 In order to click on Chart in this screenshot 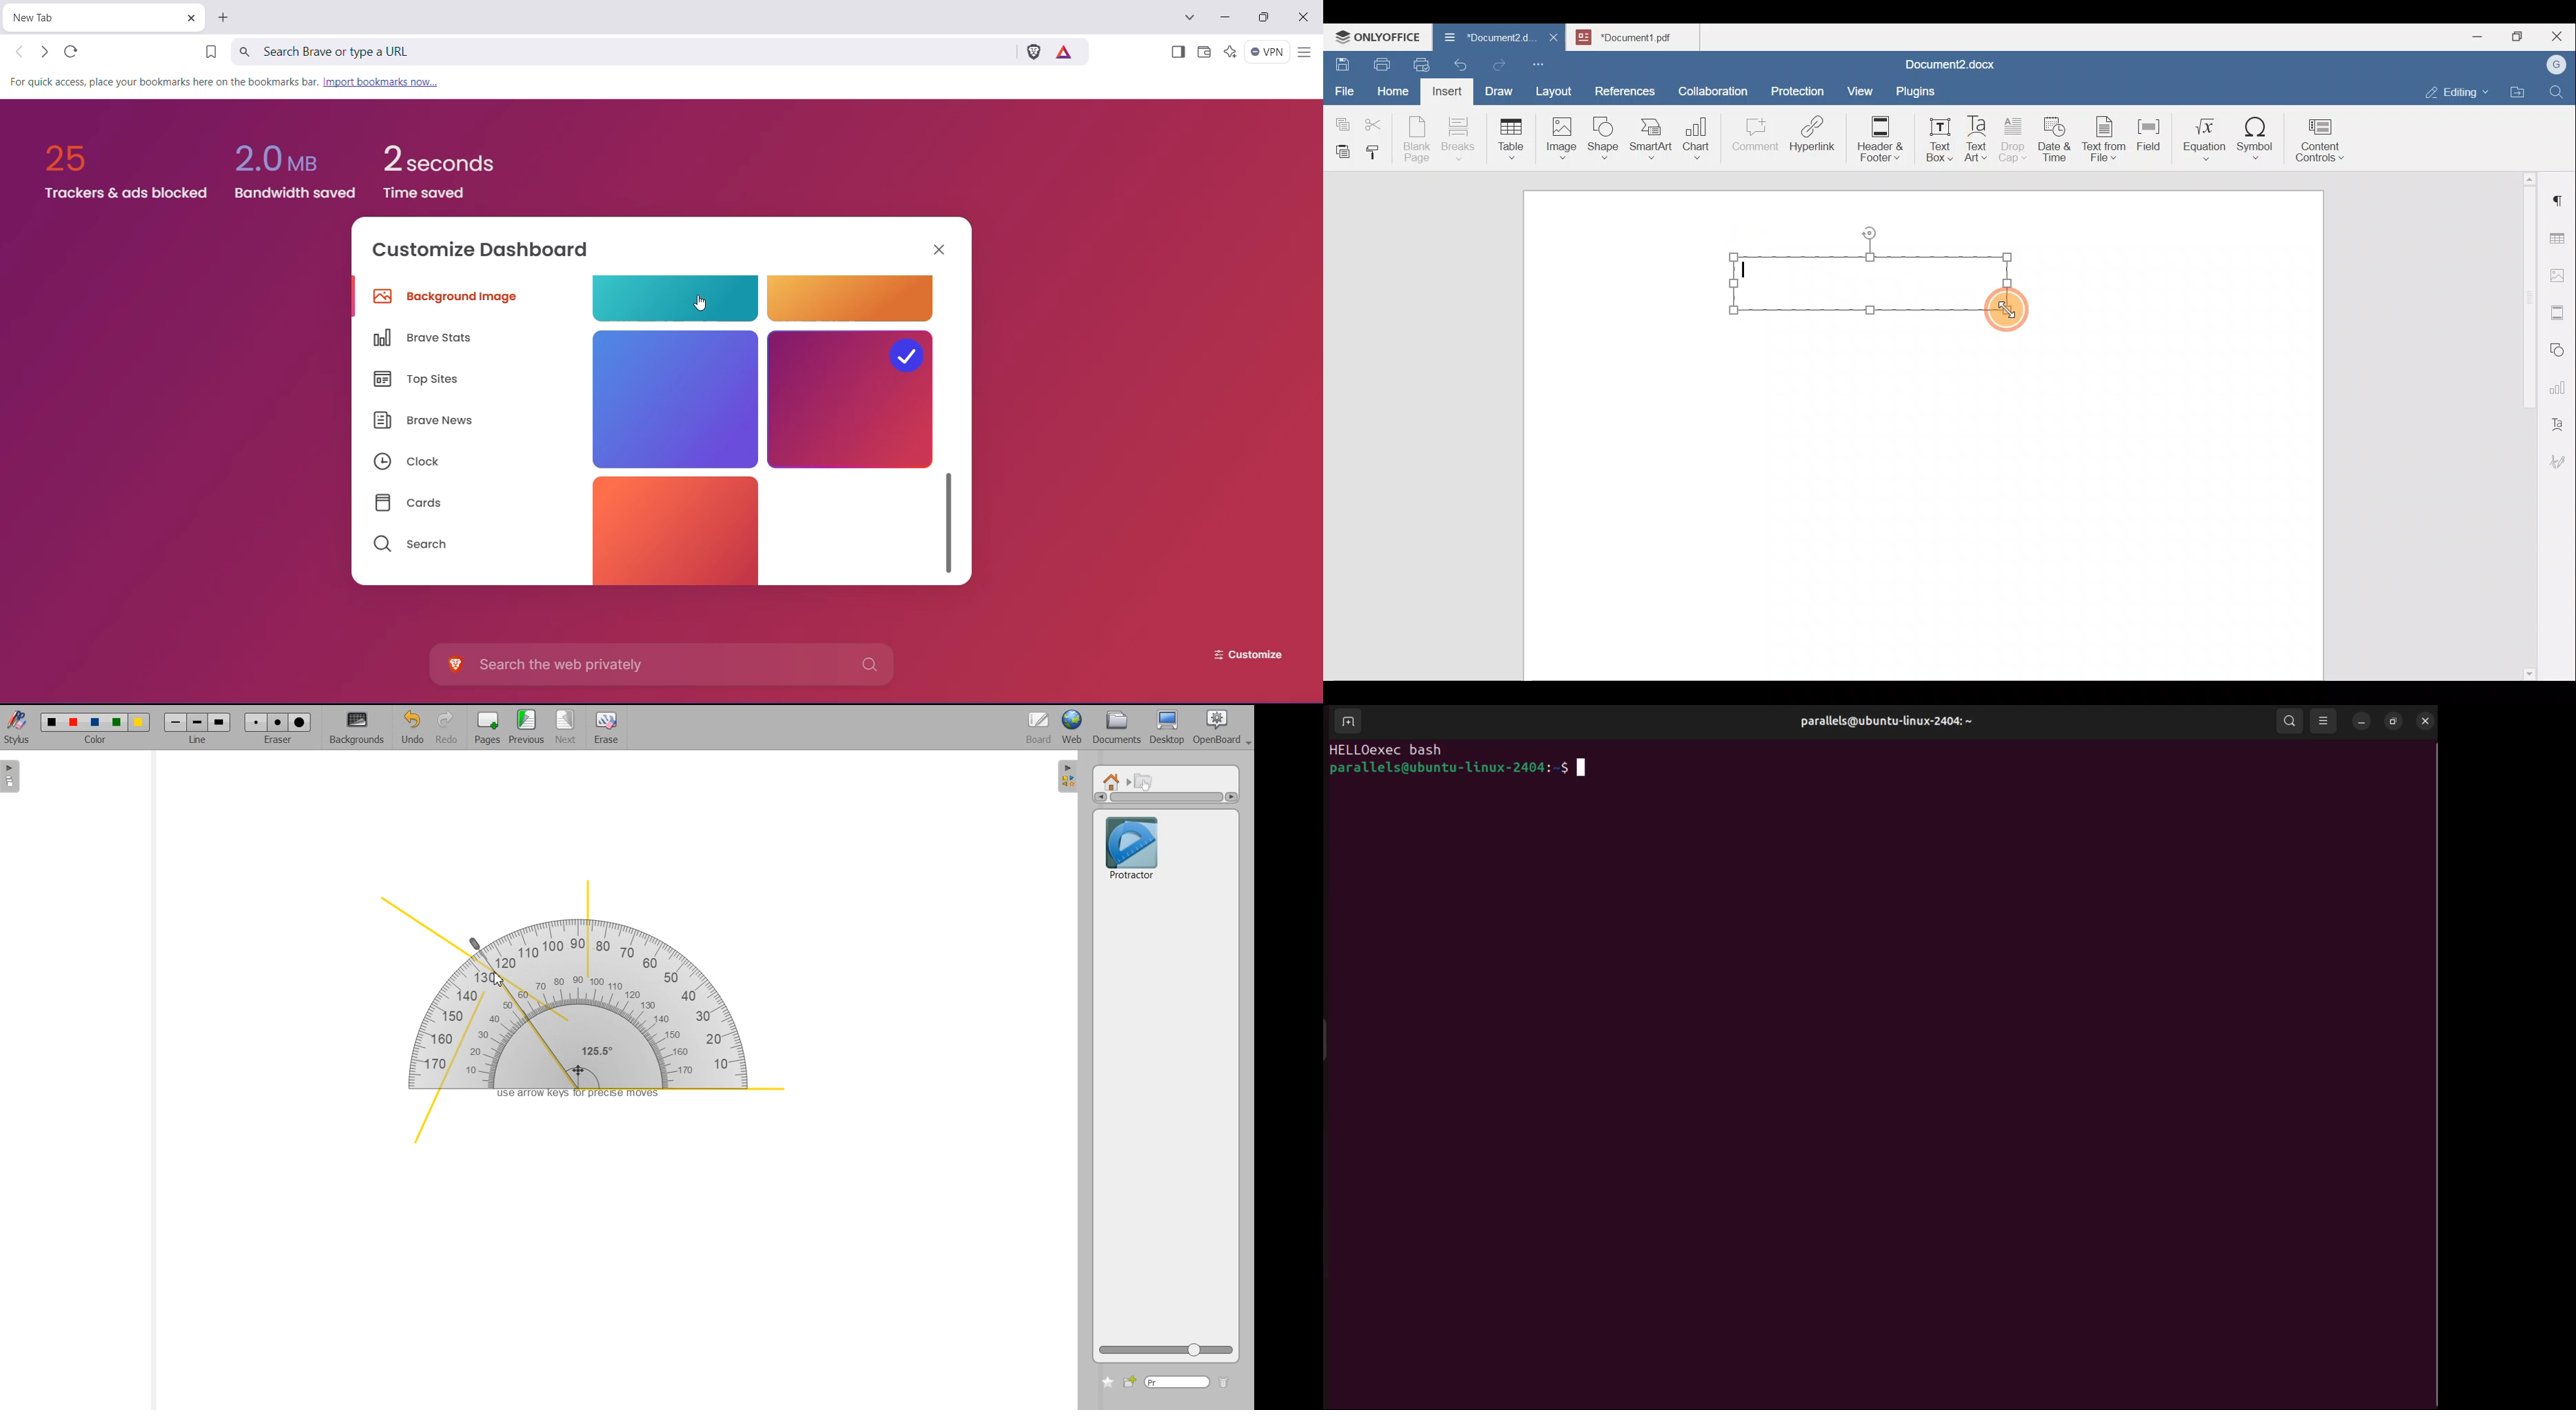, I will do `click(1694, 140)`.